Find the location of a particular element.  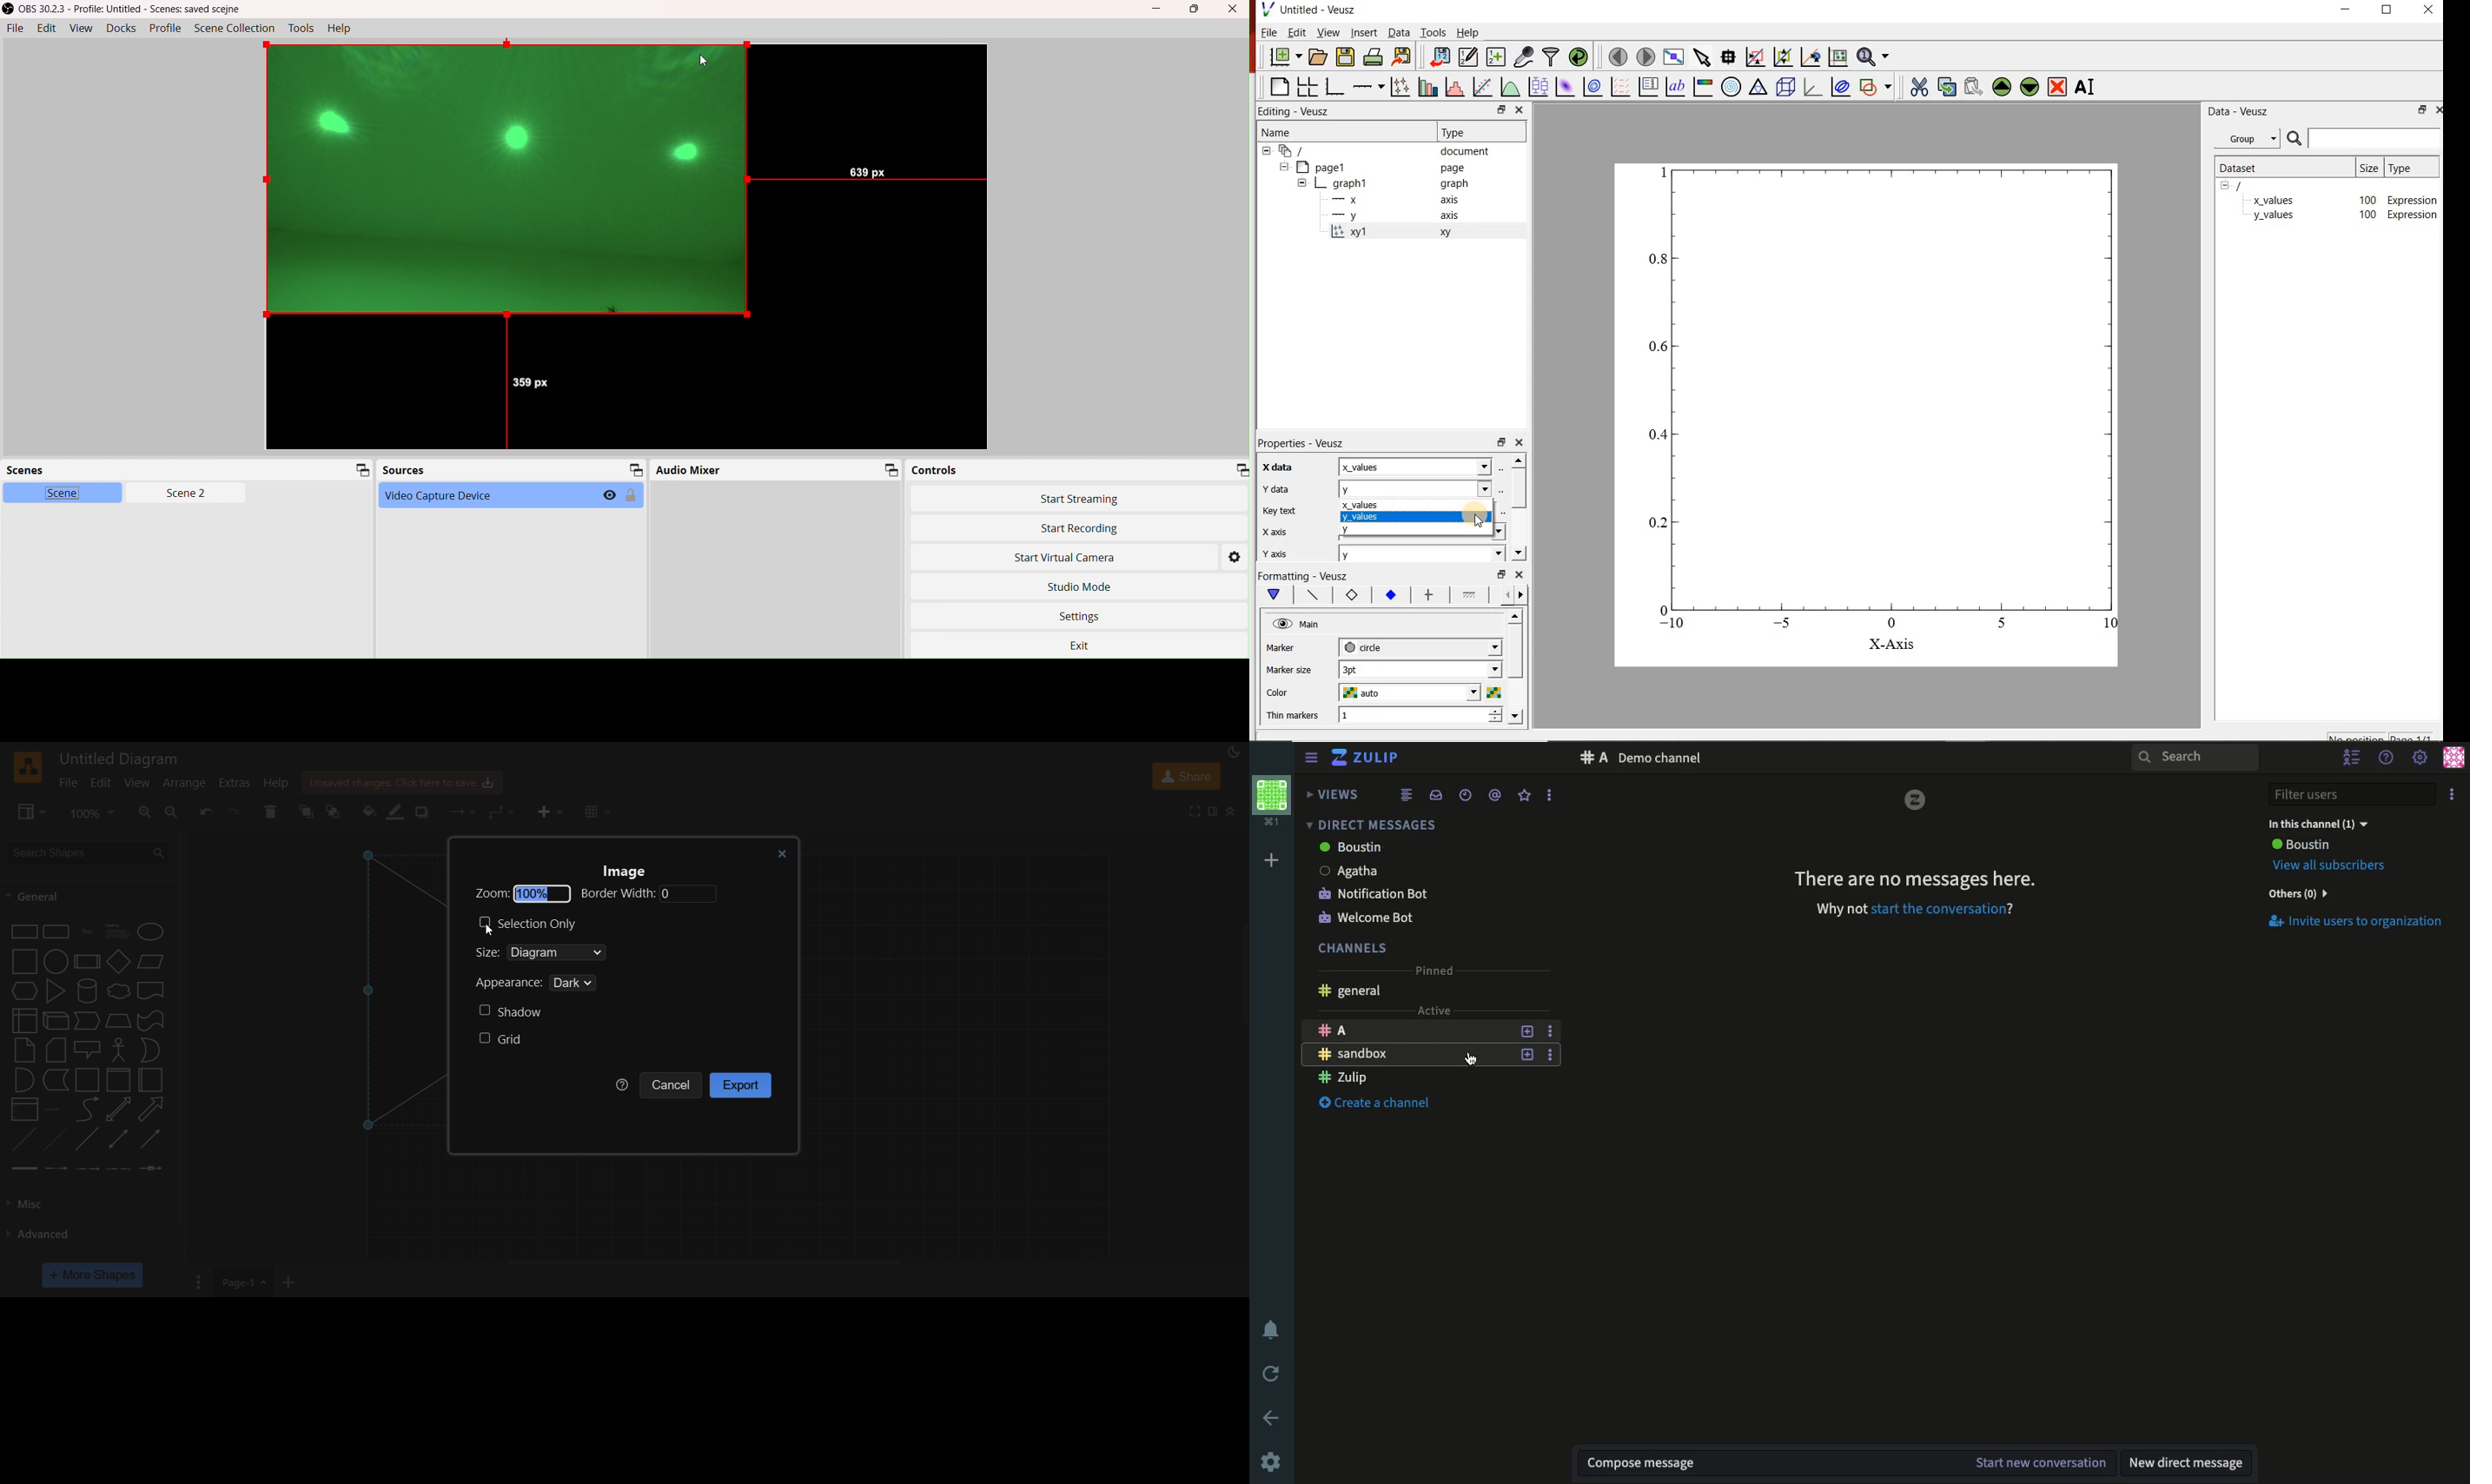

View is located at coordinates (82, 29).